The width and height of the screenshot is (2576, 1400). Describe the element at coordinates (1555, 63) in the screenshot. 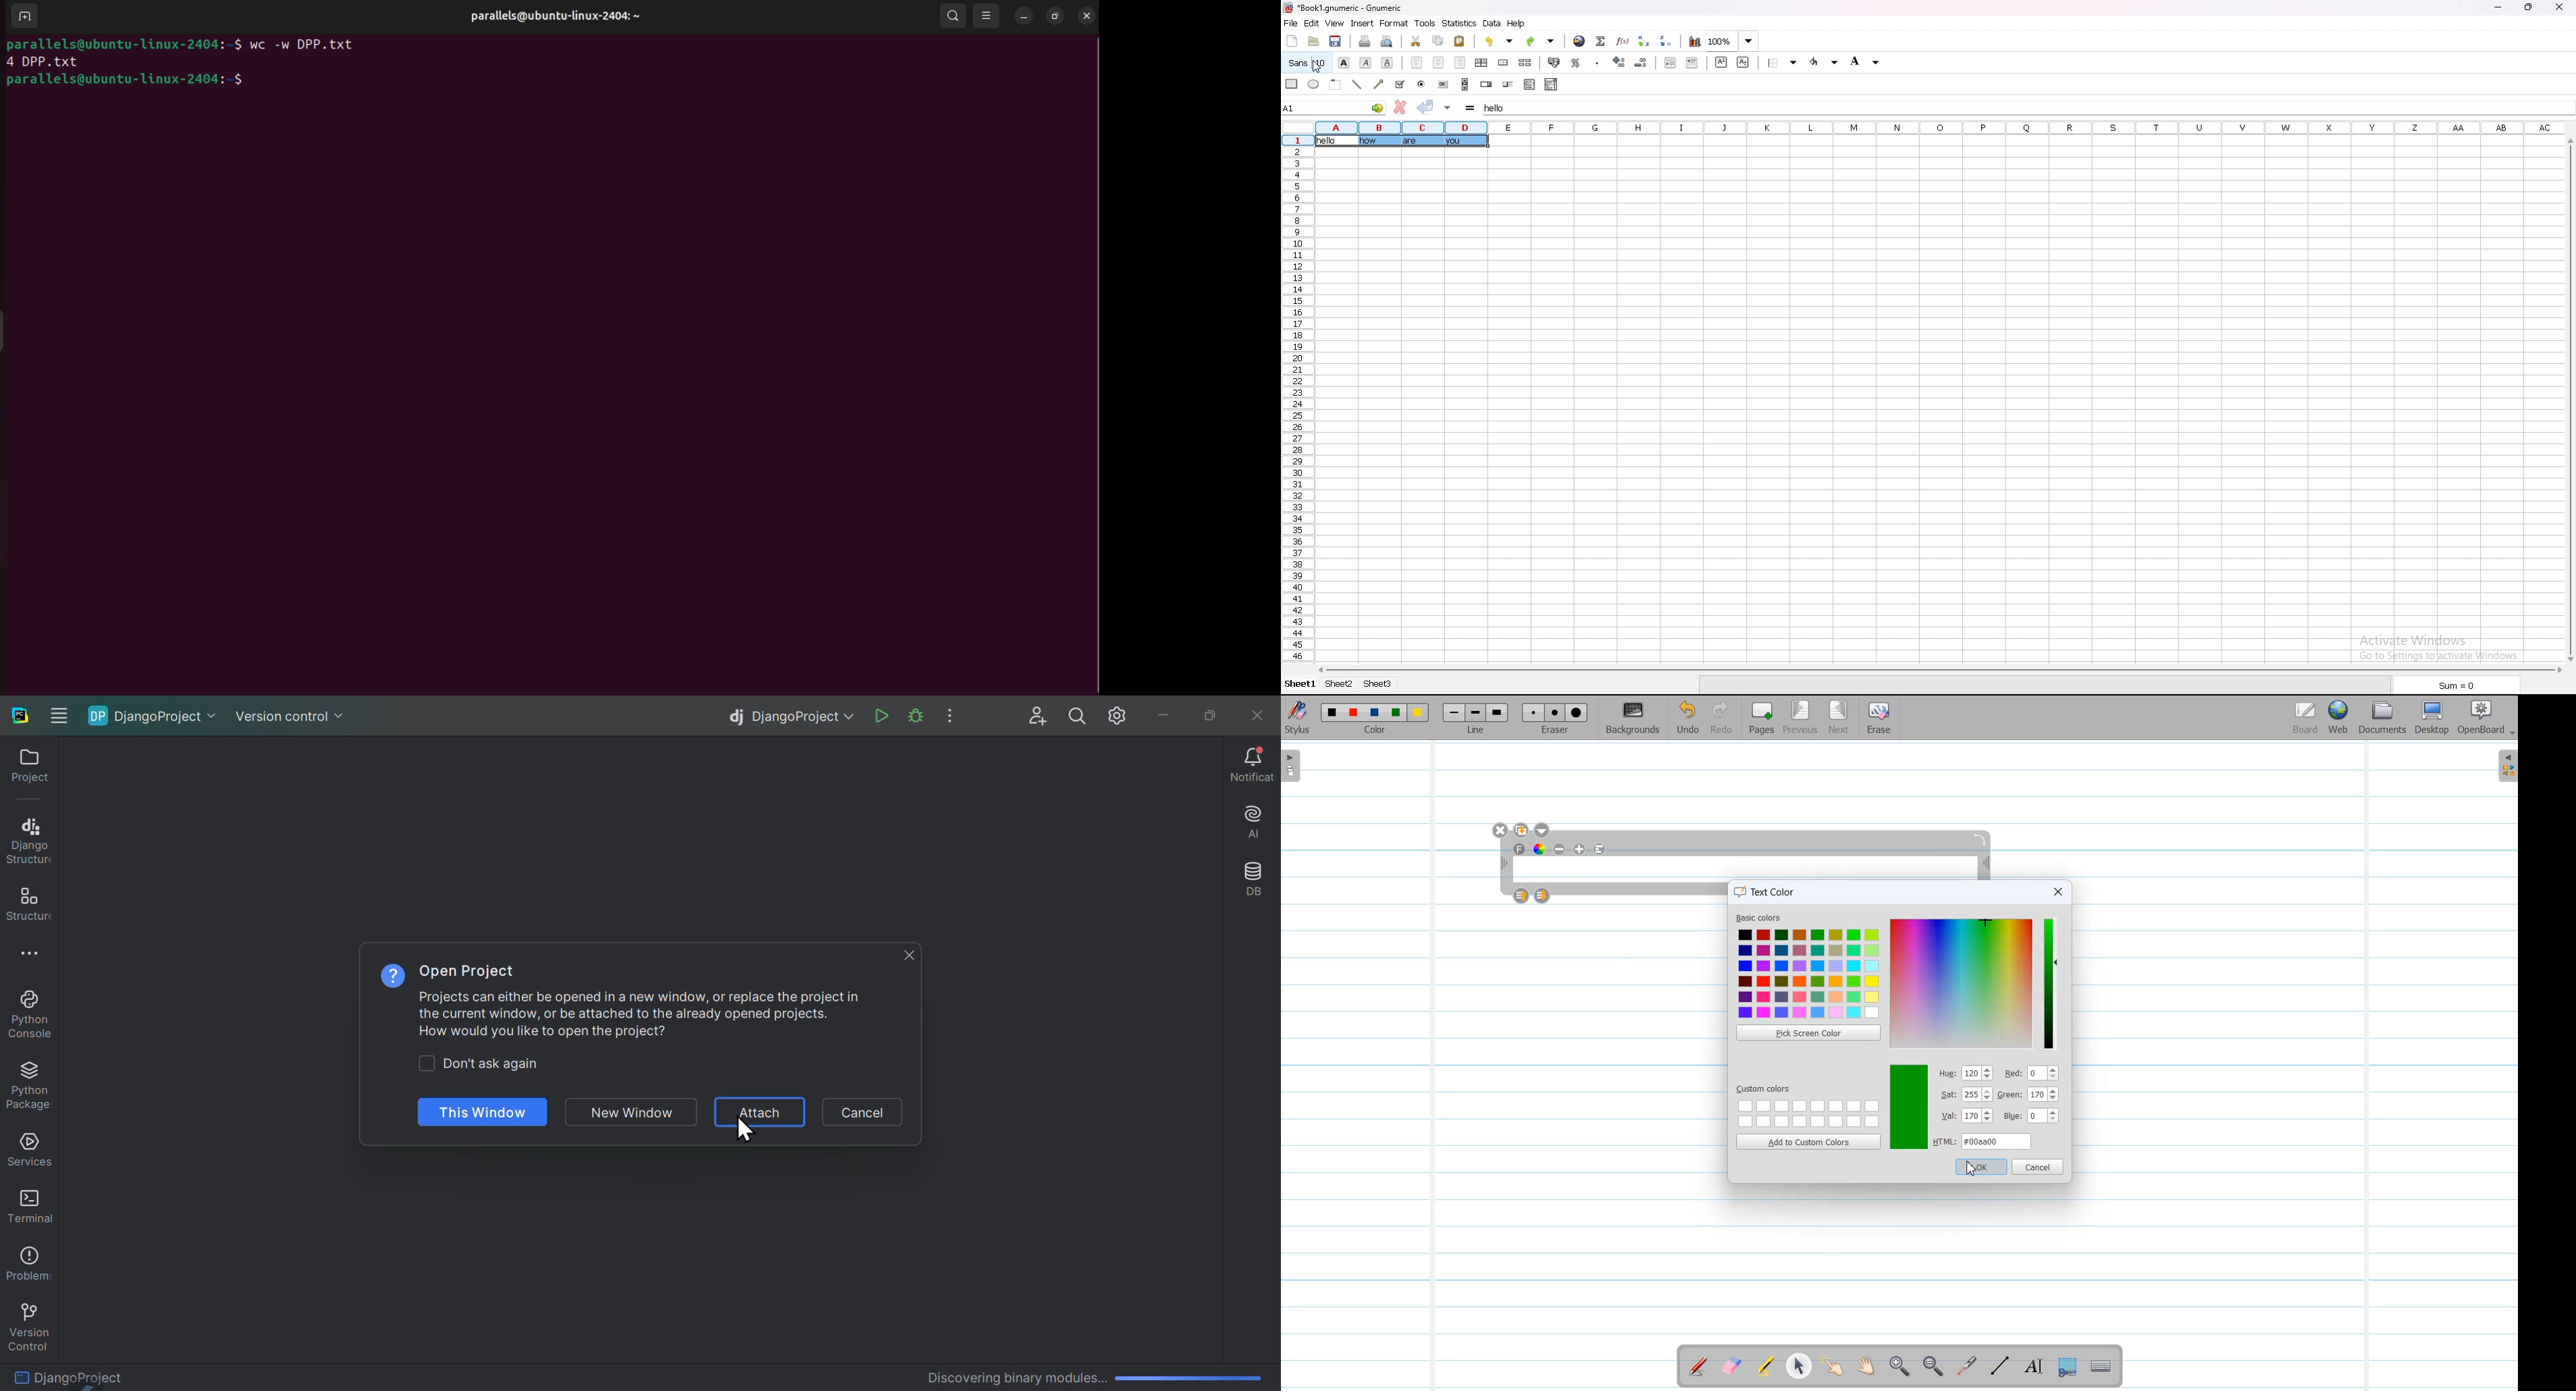

I see `accounting` at that location.